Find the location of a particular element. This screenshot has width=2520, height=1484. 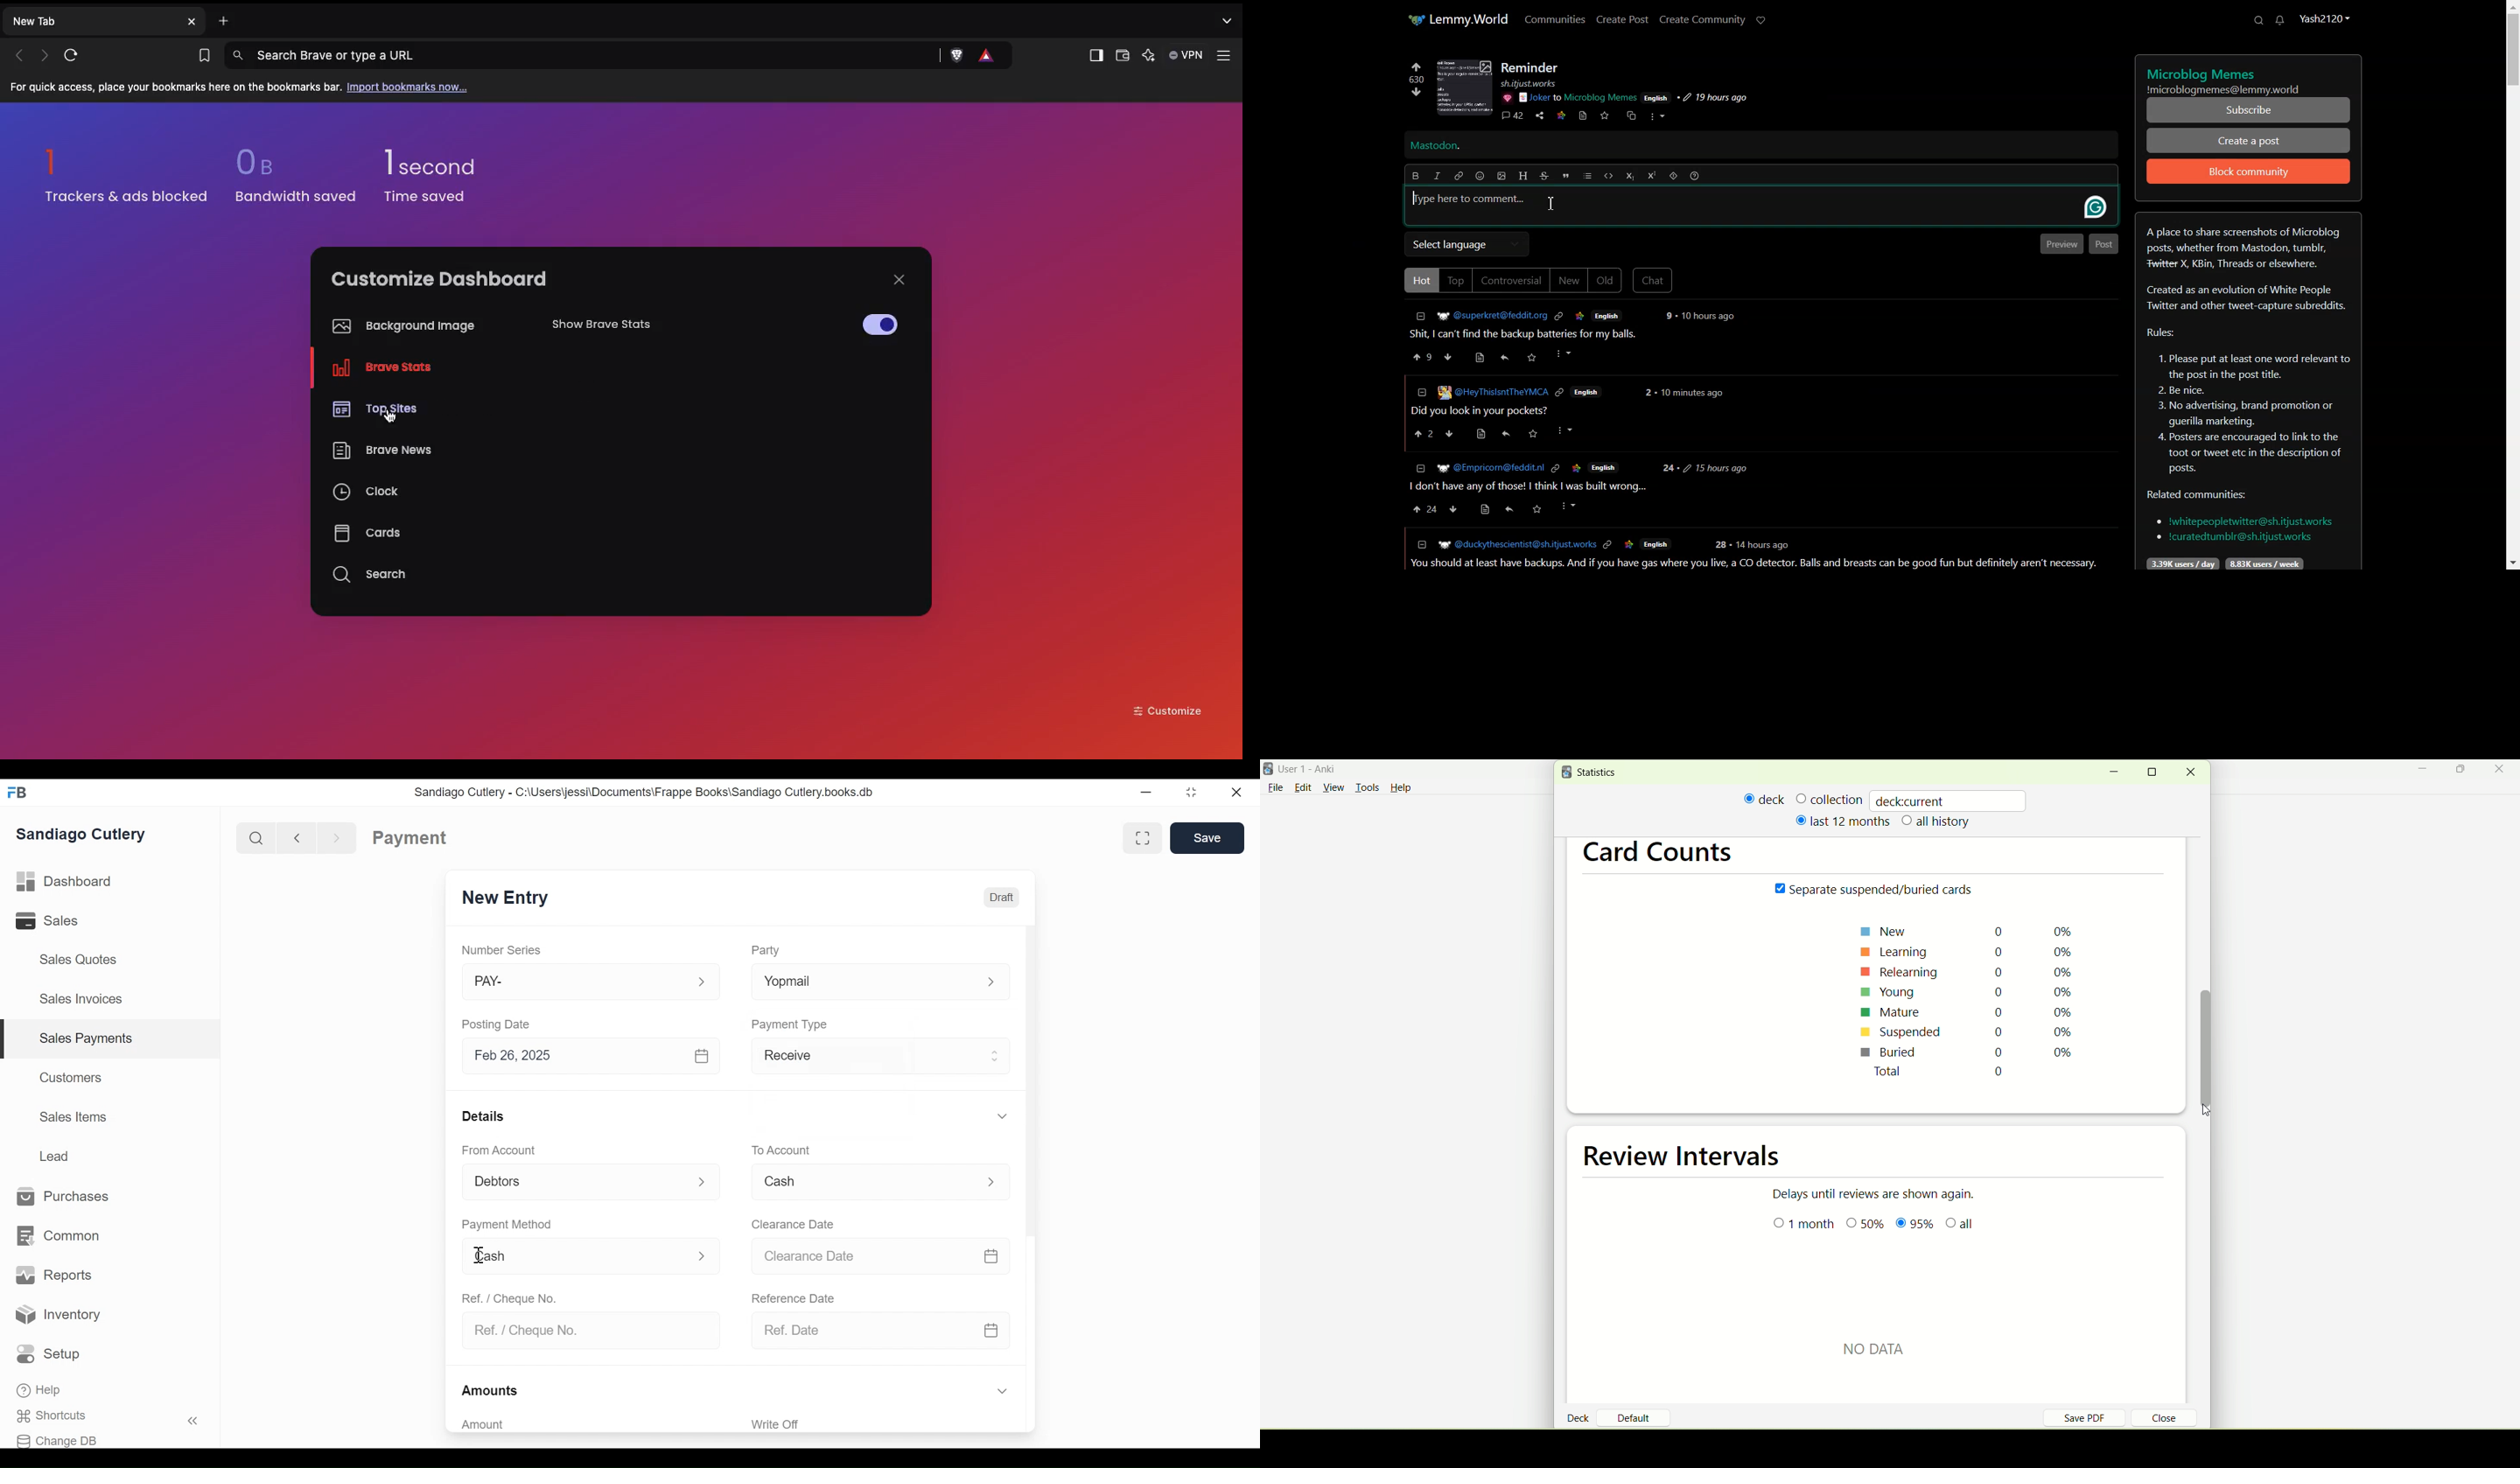

view is located at coordinates (1335, 788).